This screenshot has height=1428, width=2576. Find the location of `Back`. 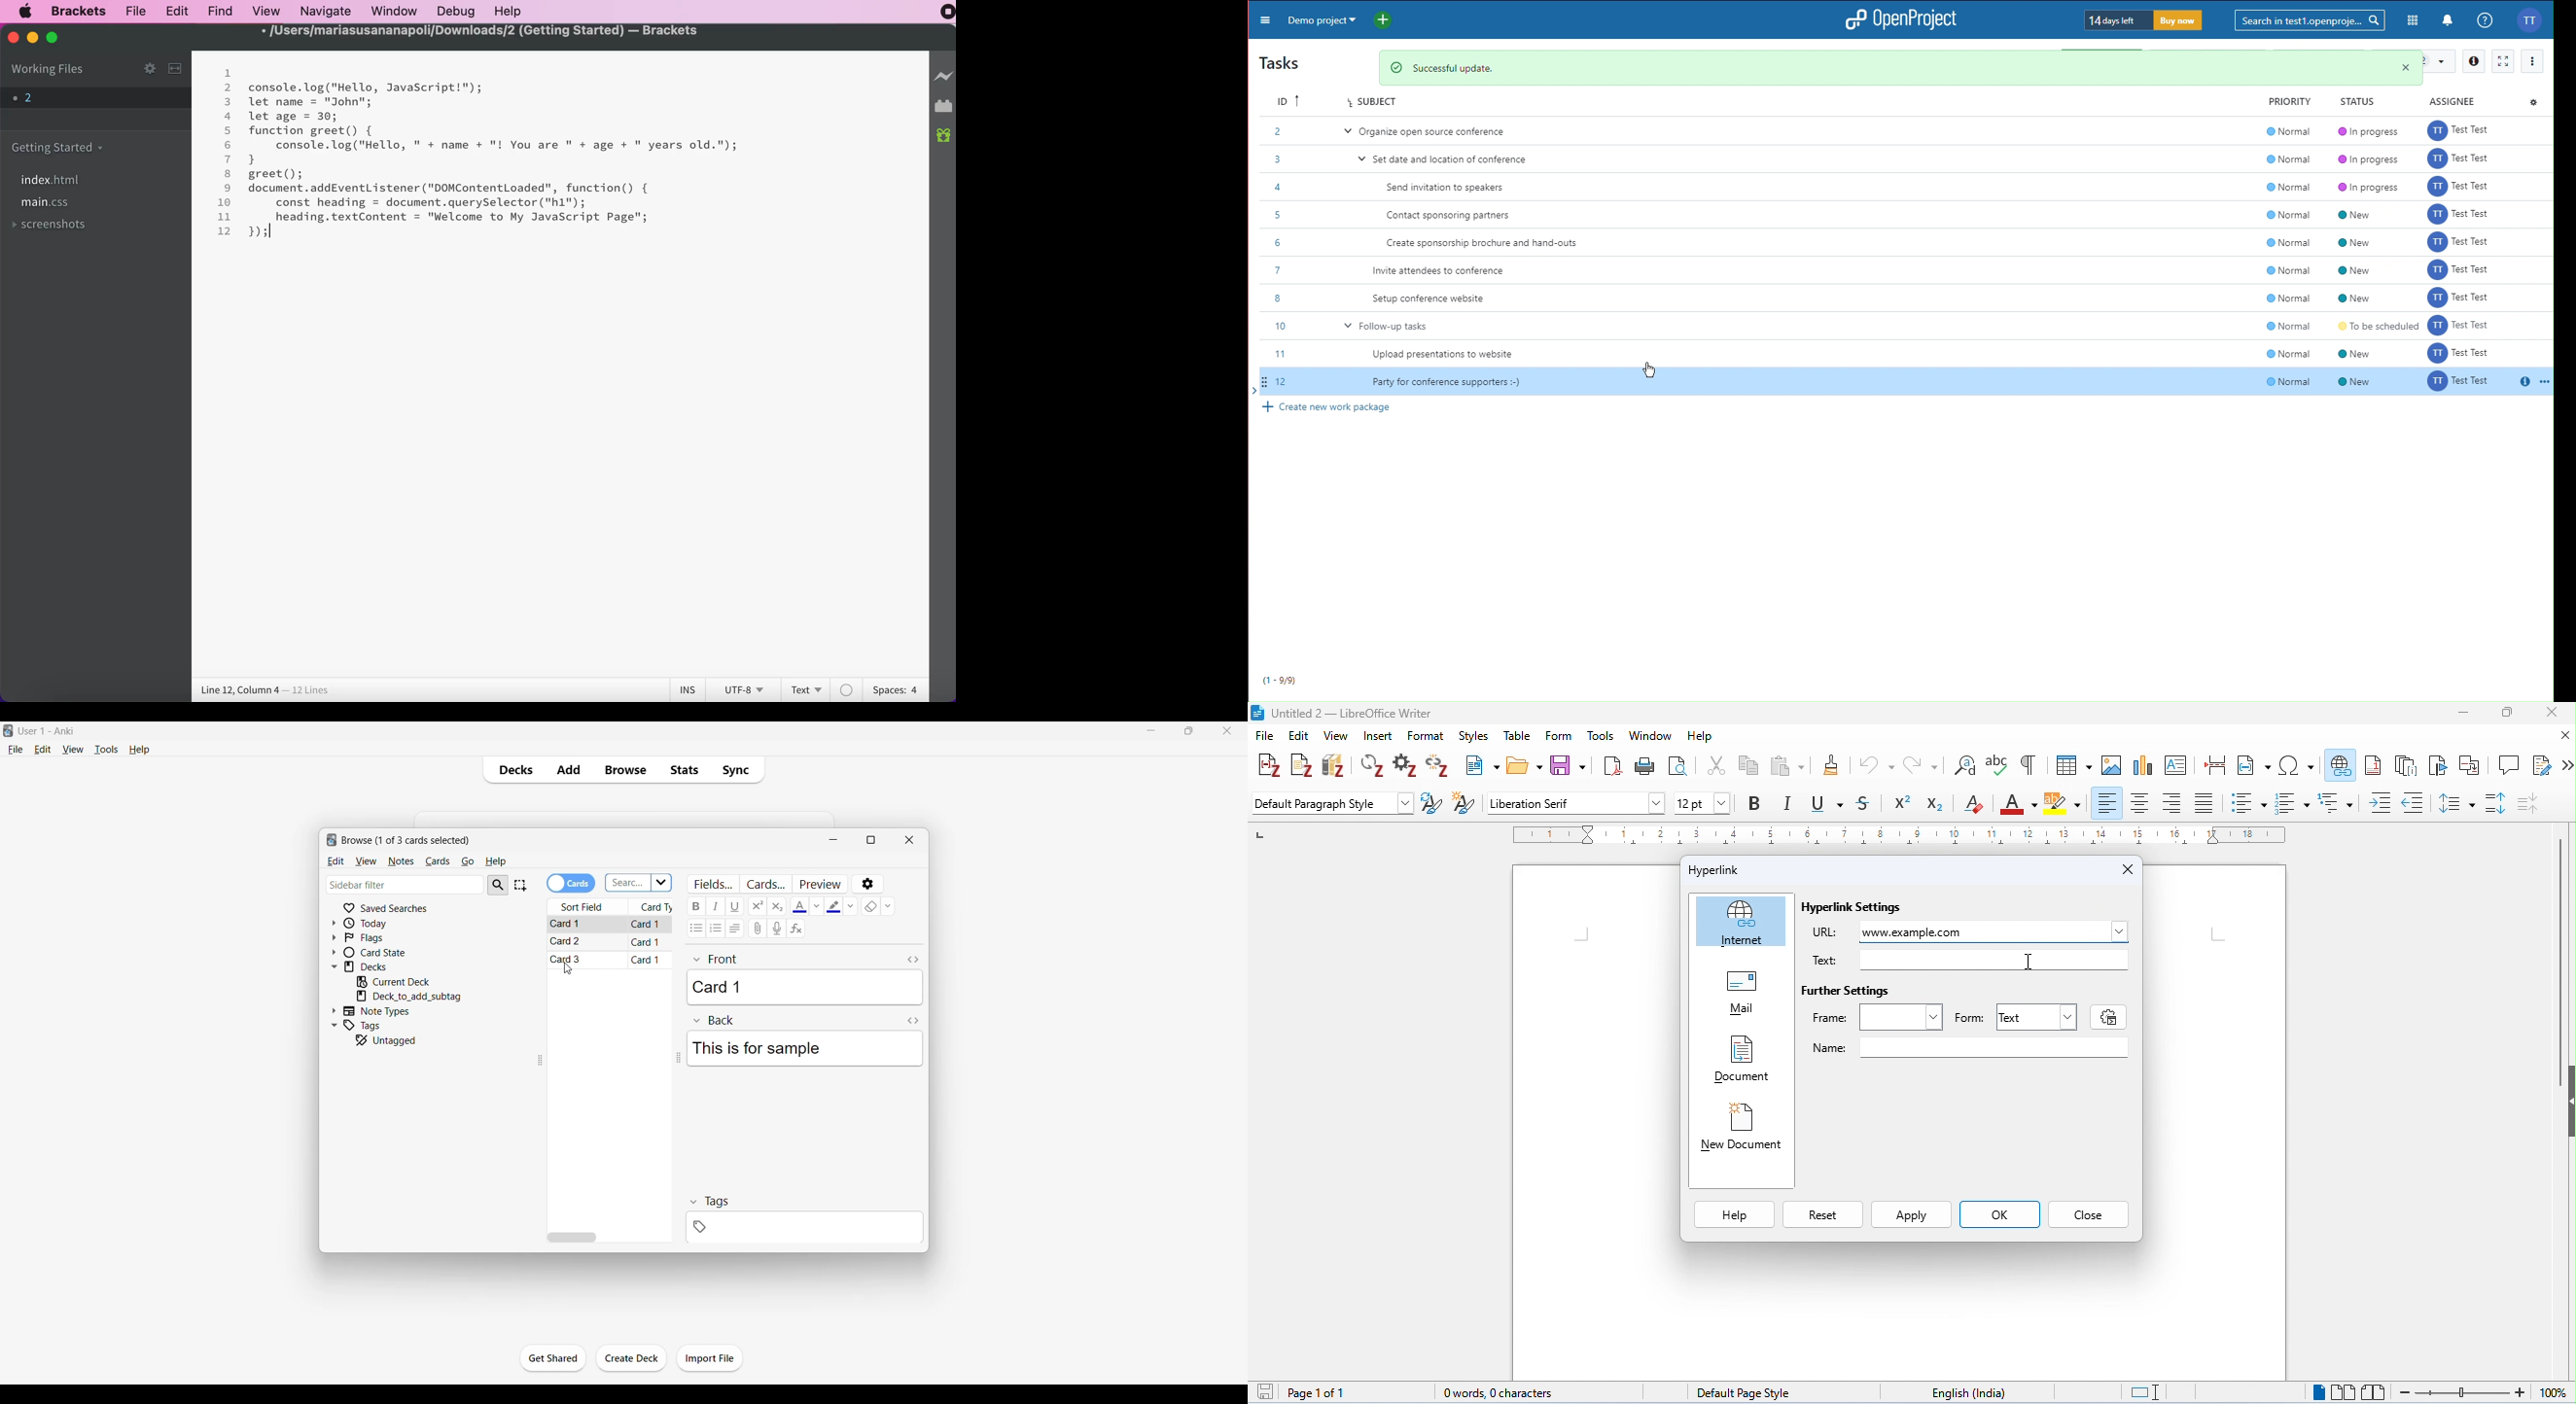

Back is located at coordinates (714, 1021).